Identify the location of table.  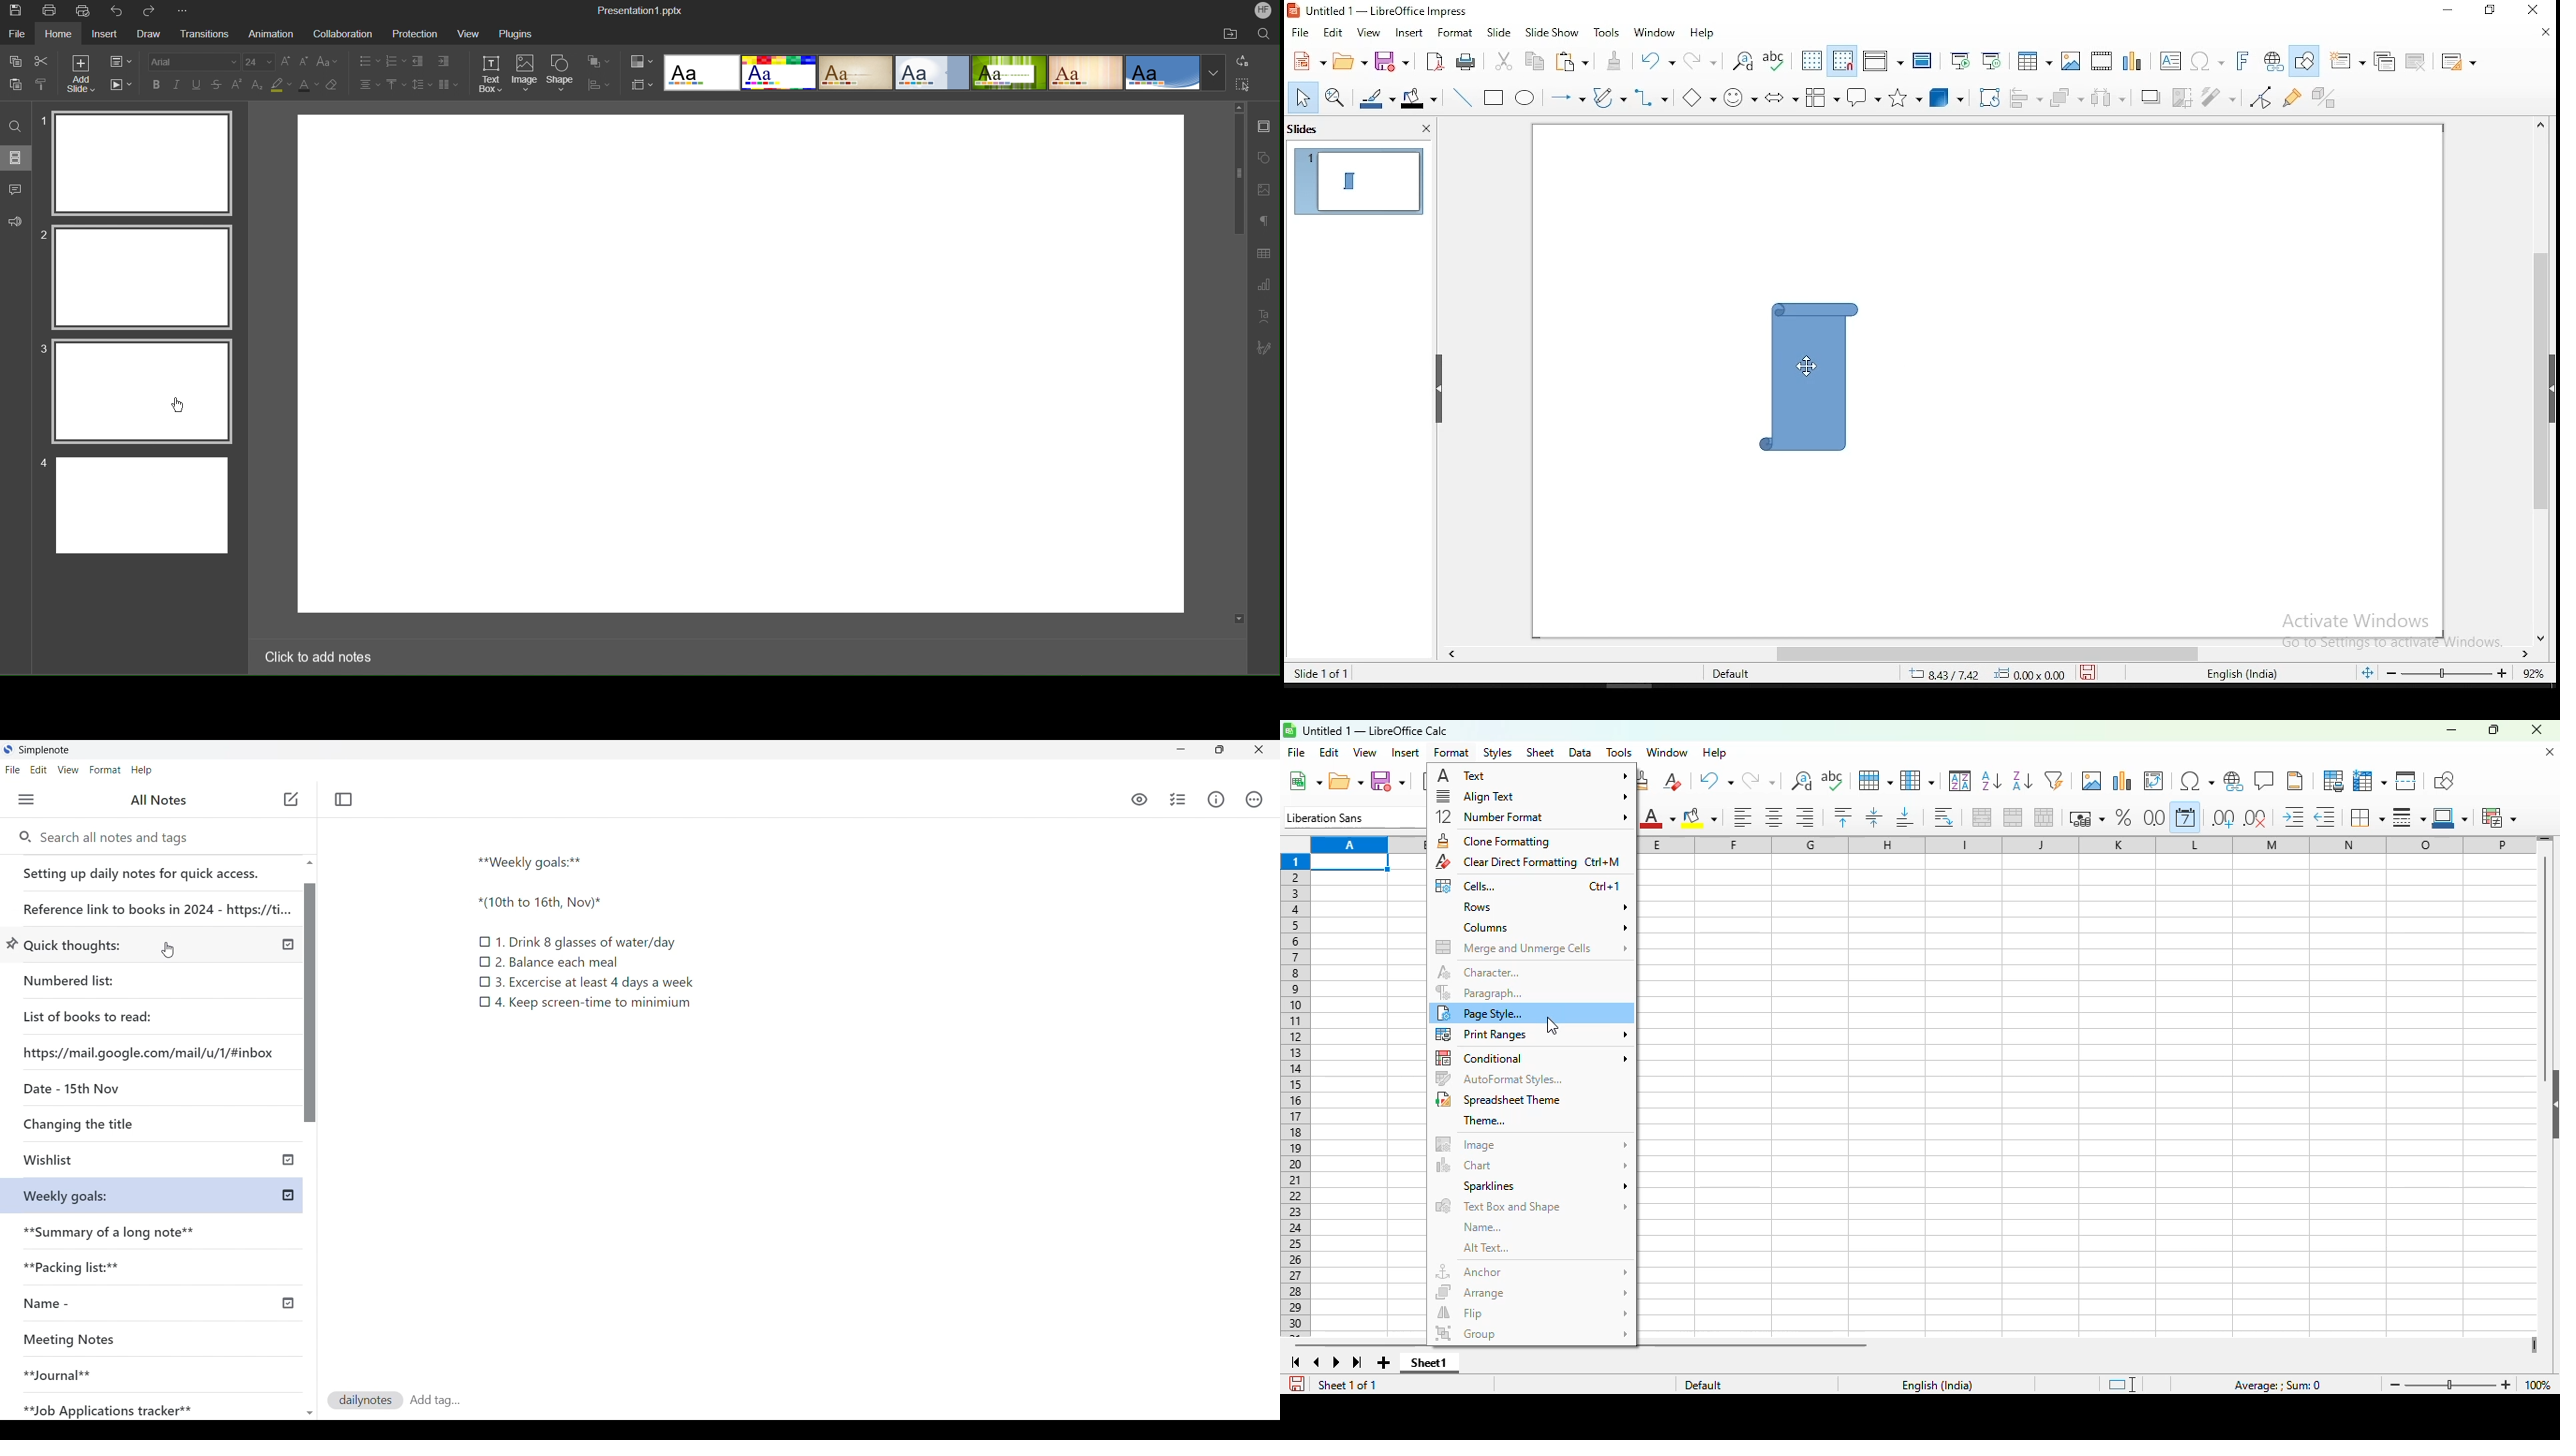
(2034, 60).